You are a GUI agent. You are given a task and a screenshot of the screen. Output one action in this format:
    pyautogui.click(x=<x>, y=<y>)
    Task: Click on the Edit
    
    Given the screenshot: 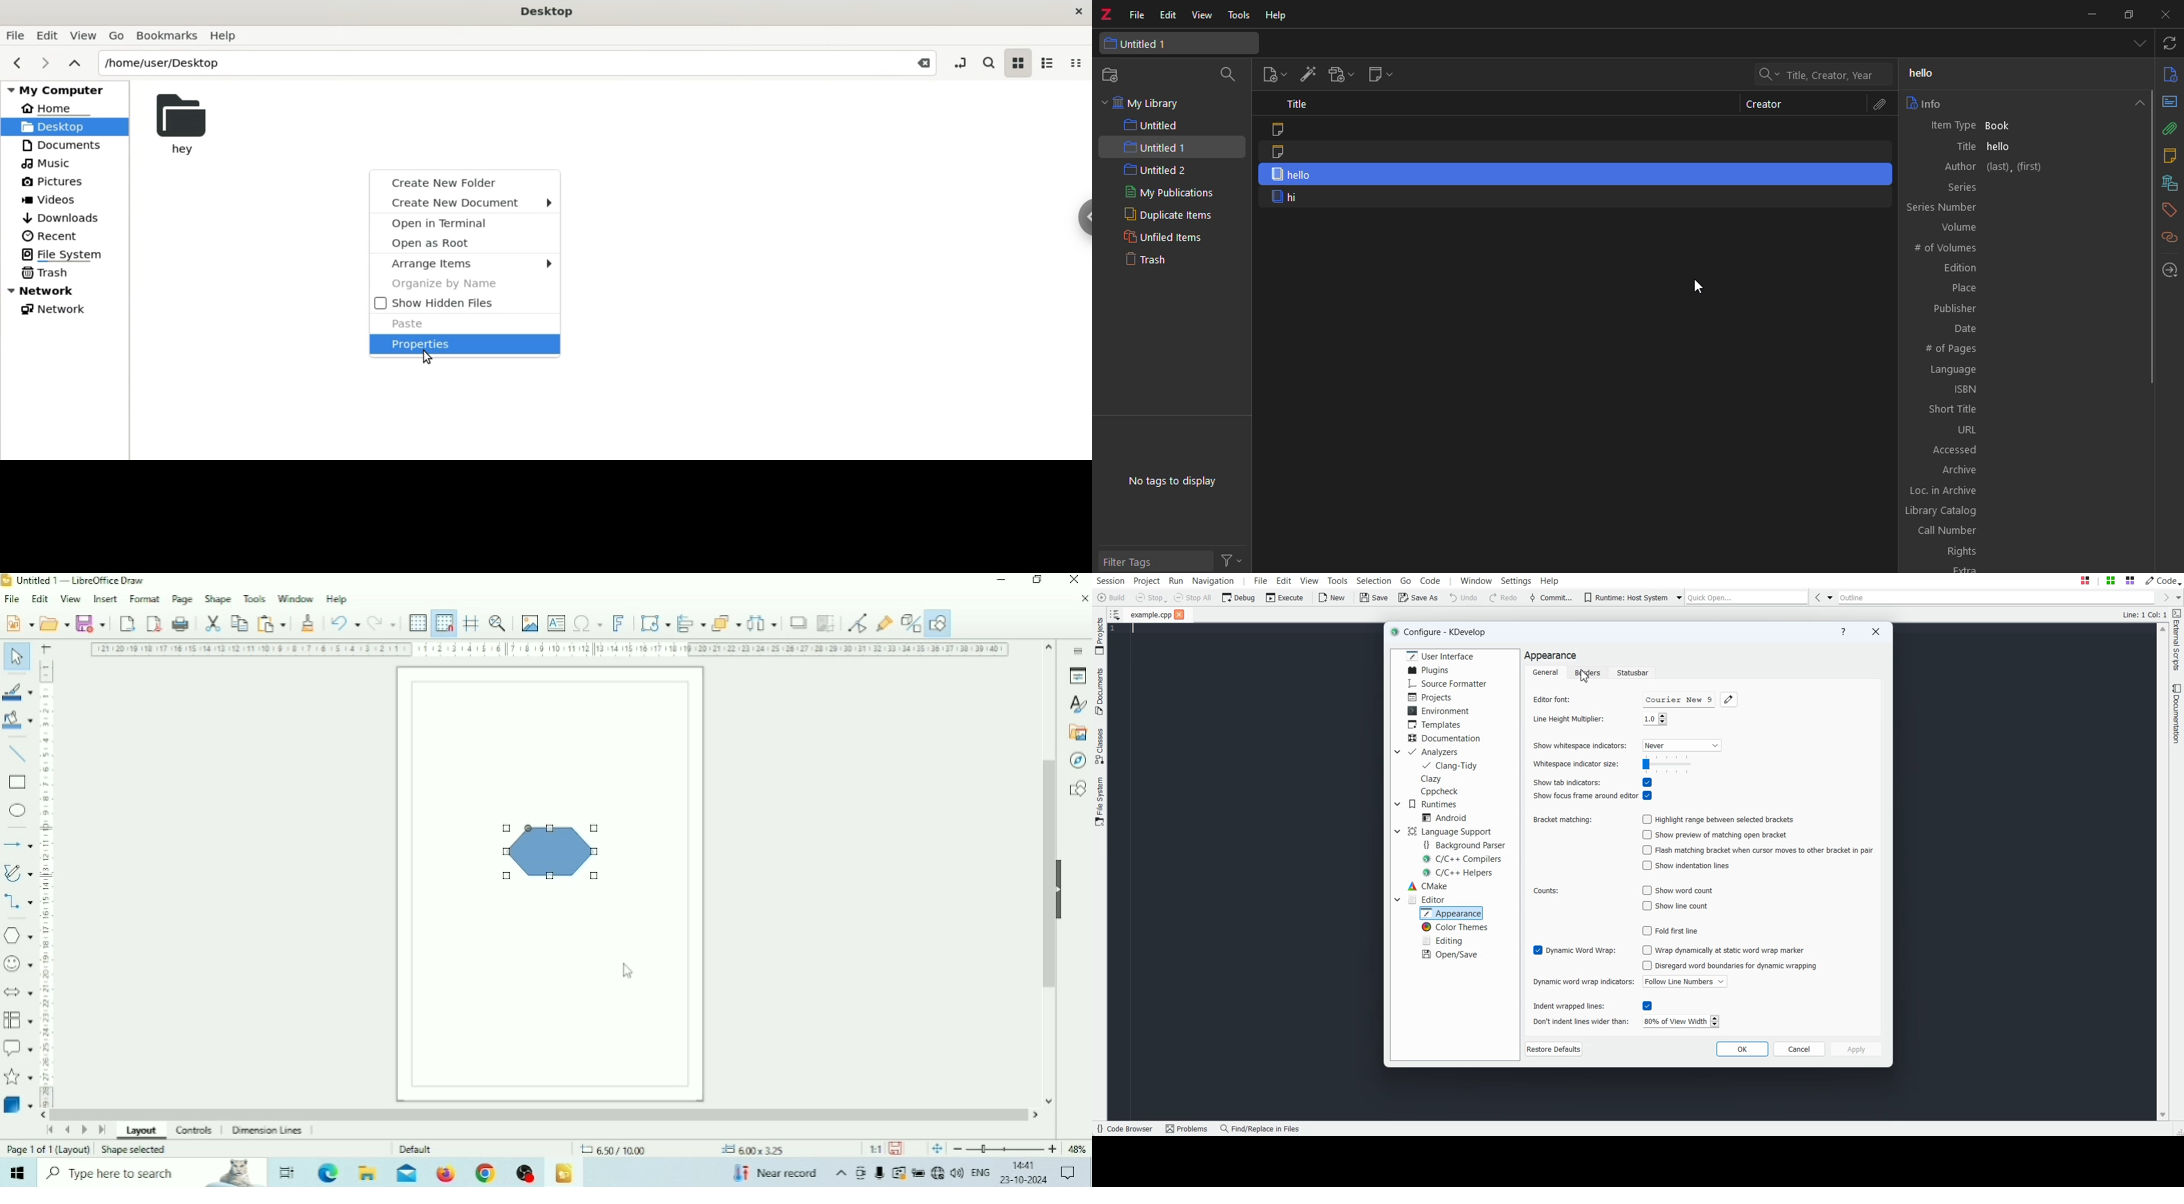 What is the action you would take?
    pyautogui.click(x=40, y=599)
    